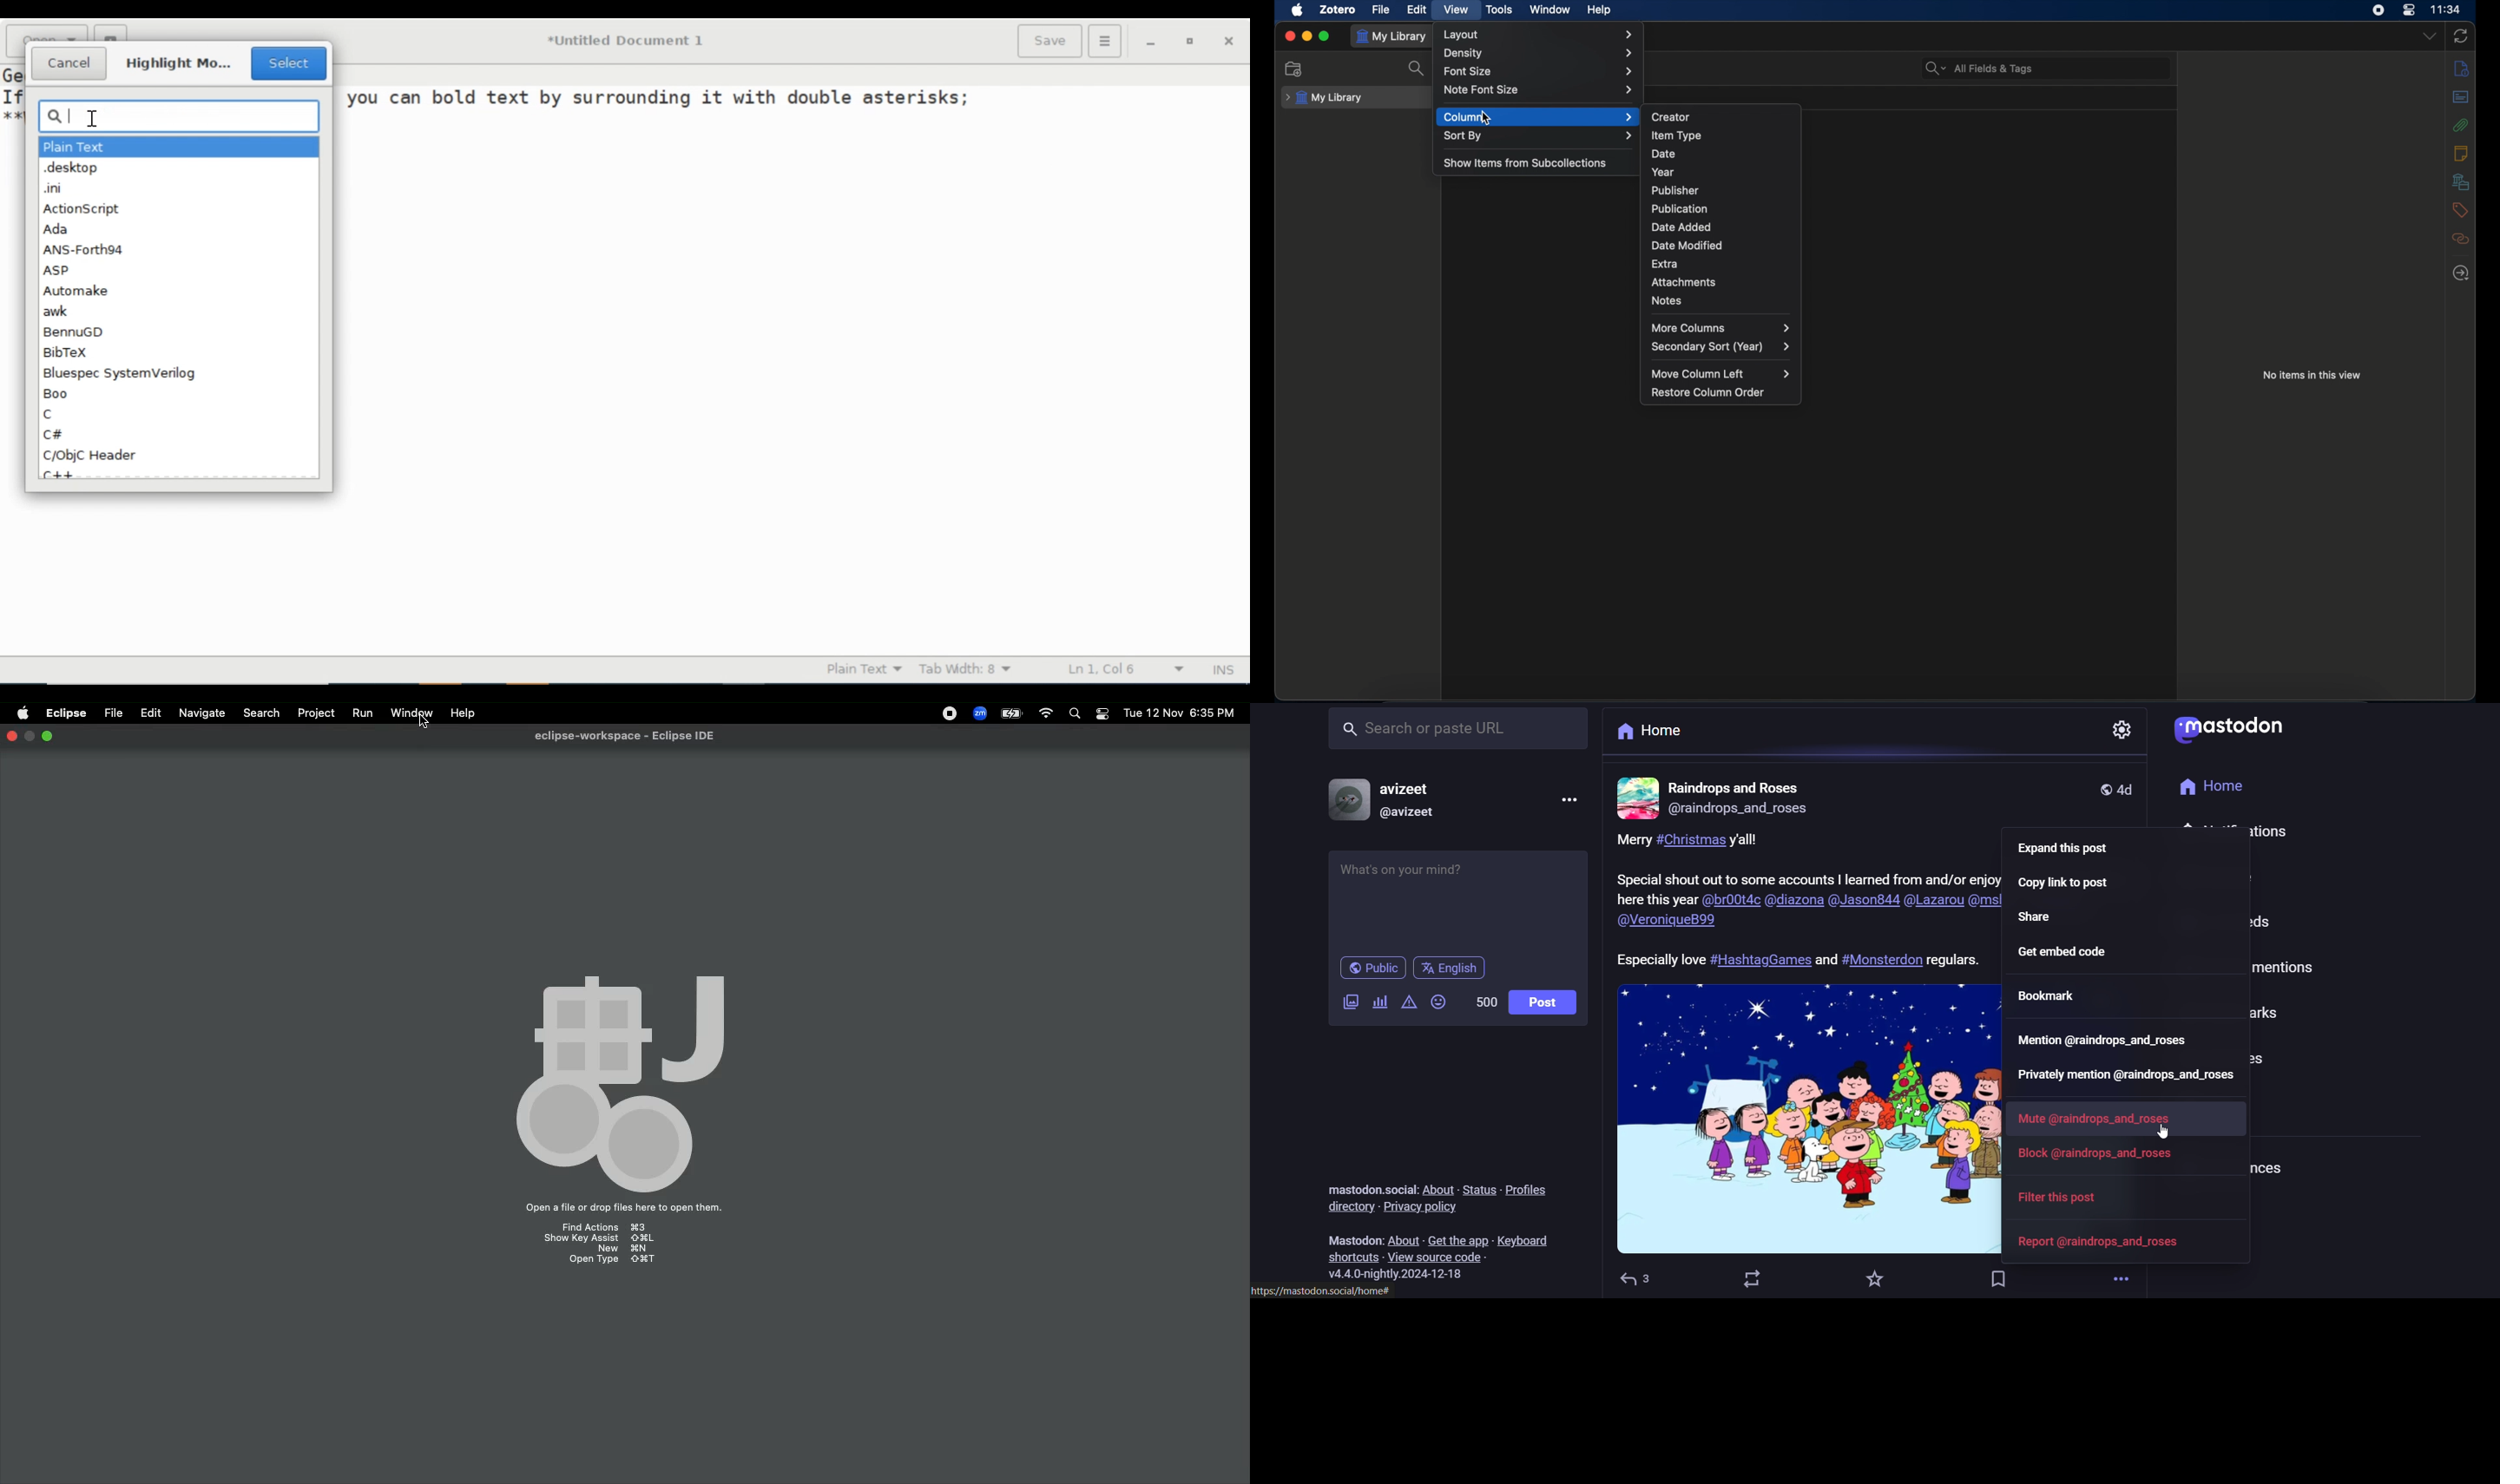 The height and width of the screenshot is (1484, 2520). I want to click on search bar, so click(1979, 68).